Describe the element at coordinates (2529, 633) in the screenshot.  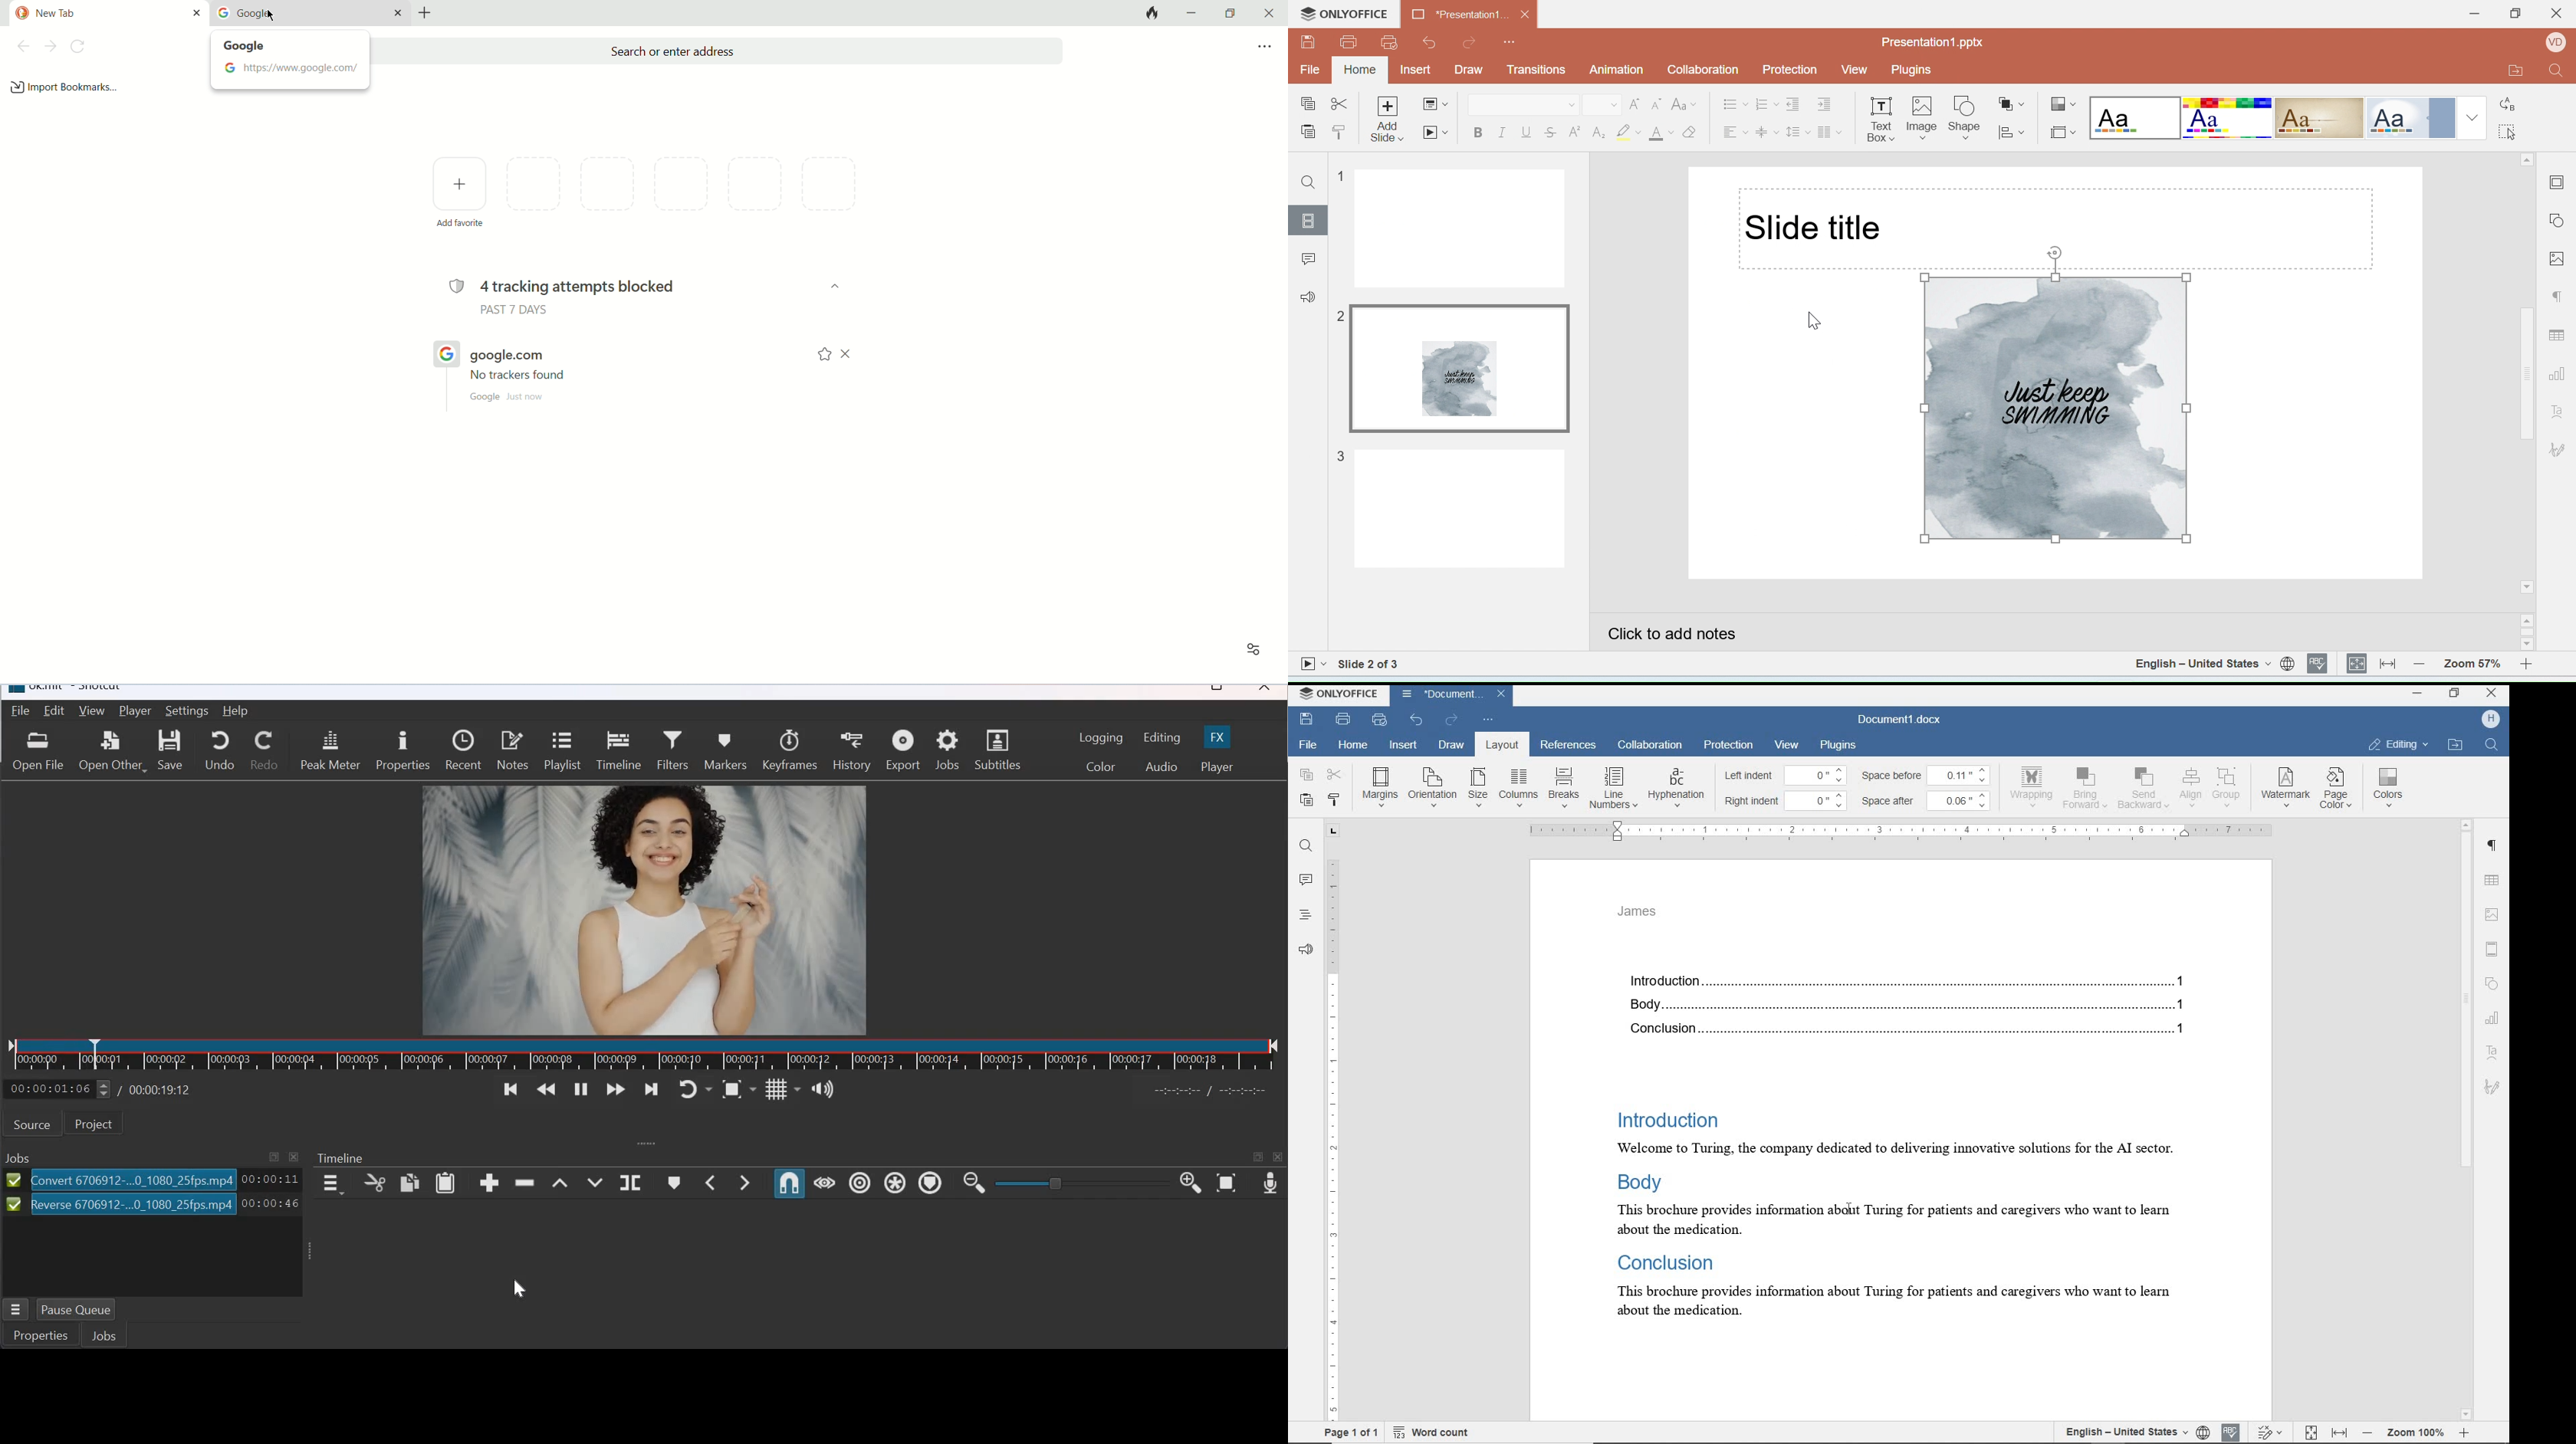
I see `Scroll bar` at that location.